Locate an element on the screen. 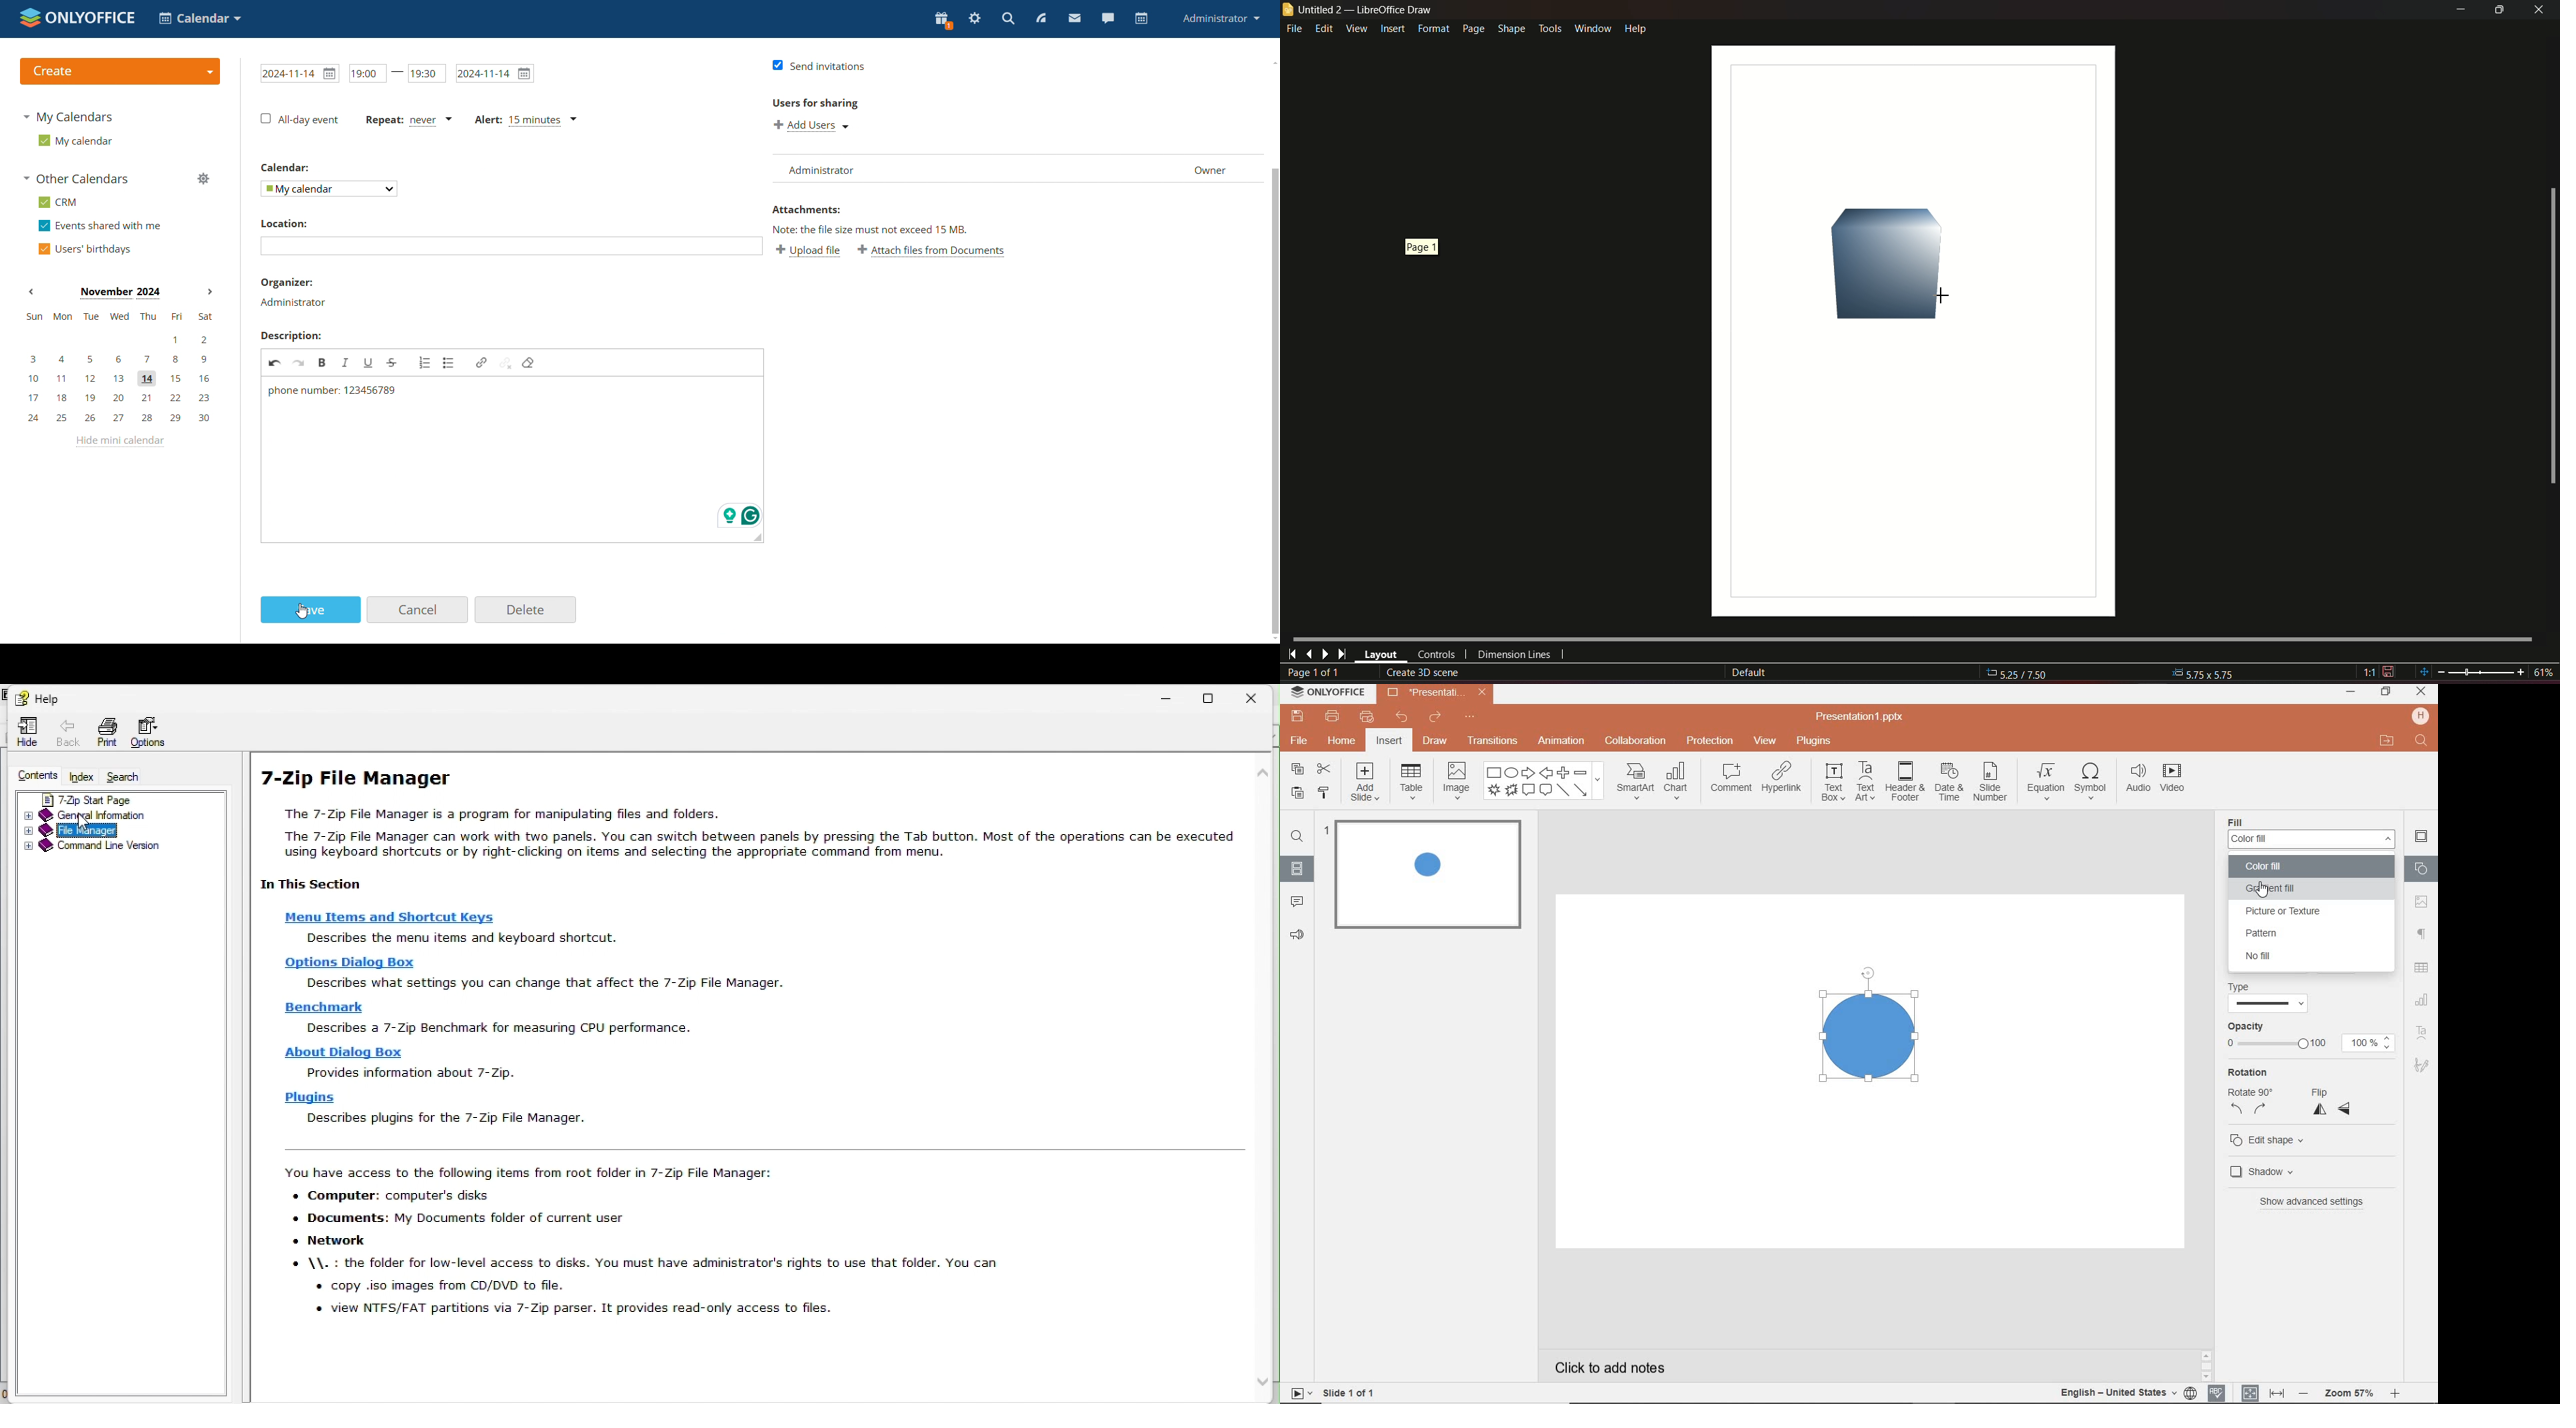  shapes is located at coordinates (2421, 868).